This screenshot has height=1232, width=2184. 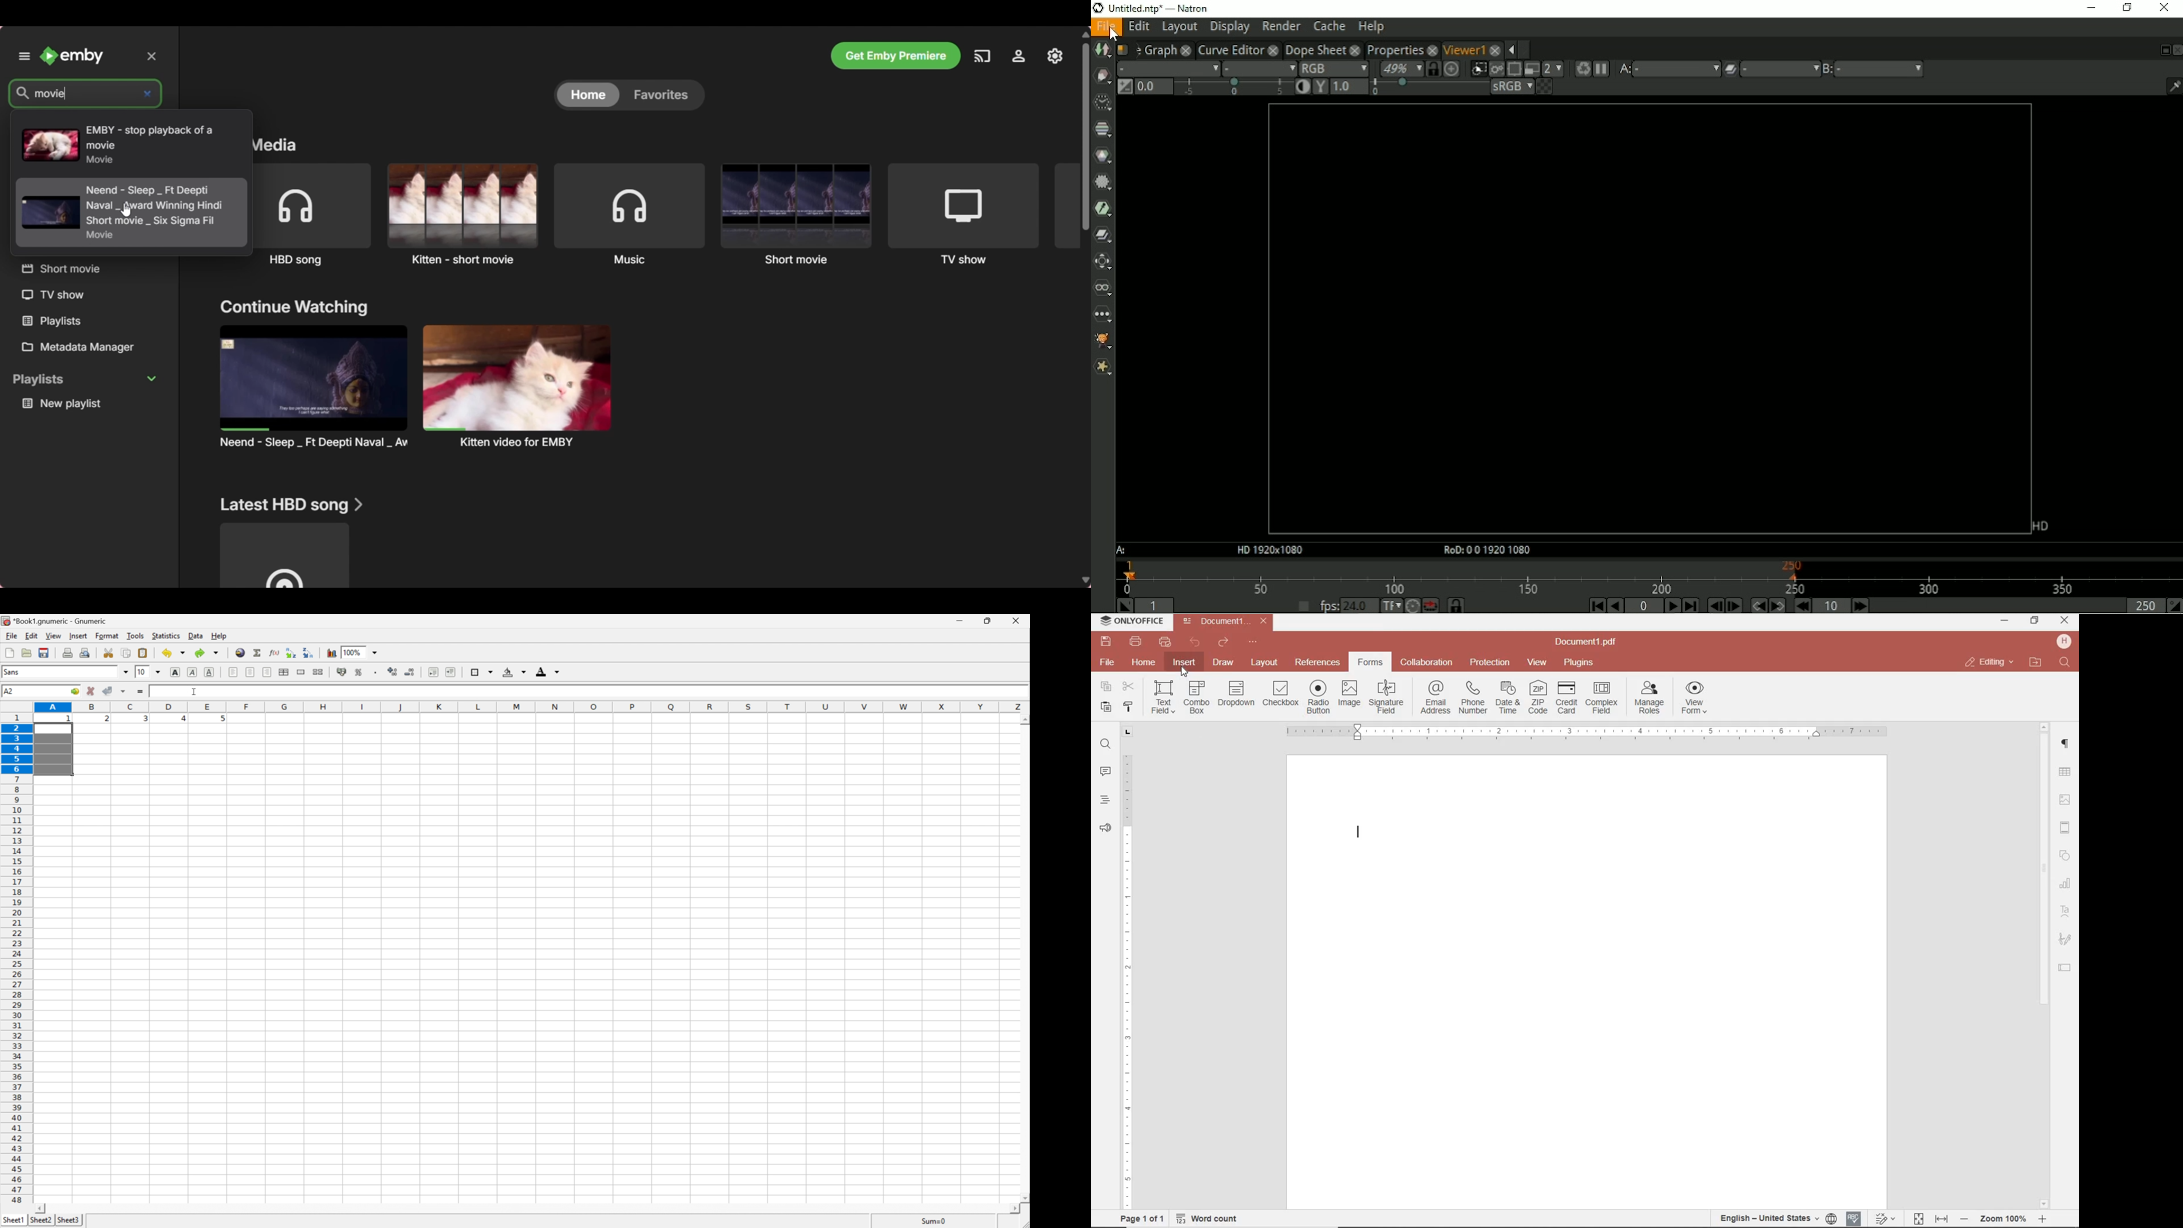 What do you see at coordinates (1105, 706) in the screenshot?
I see `paste` at bounding box center [1105, 706].